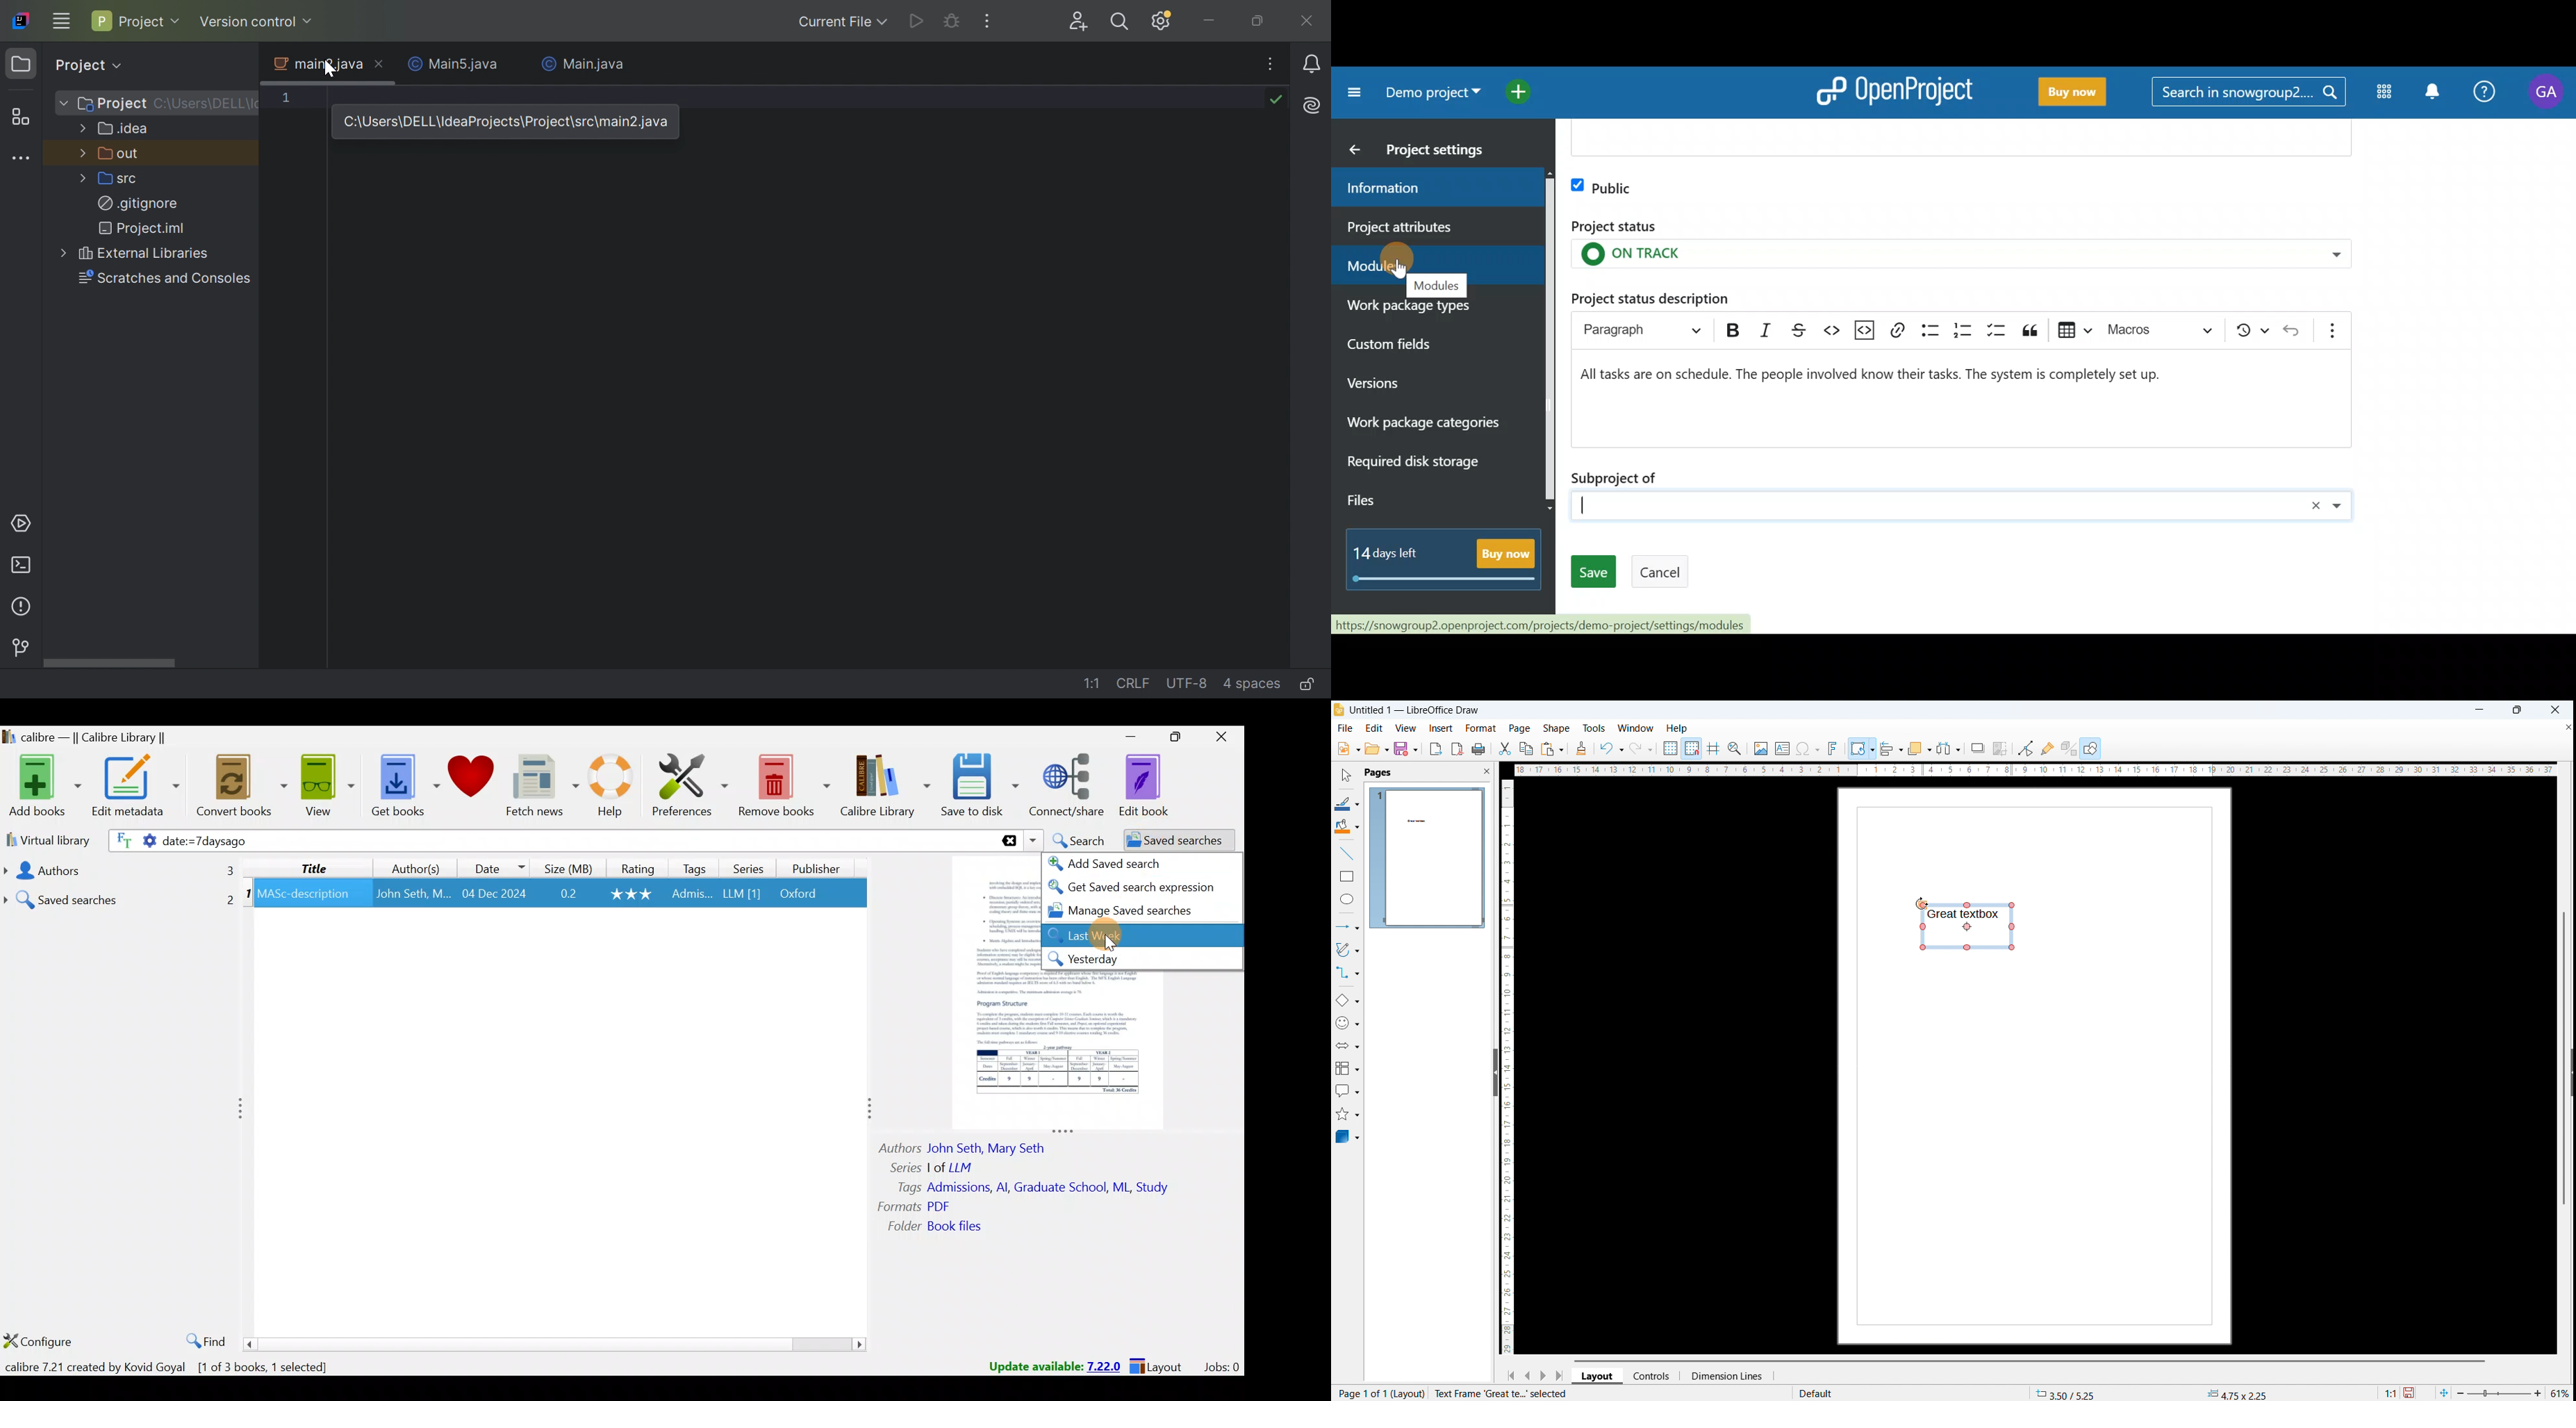 This screenshot has width=2576, height=1428. I want to click on 0.2, so click(569, 894).